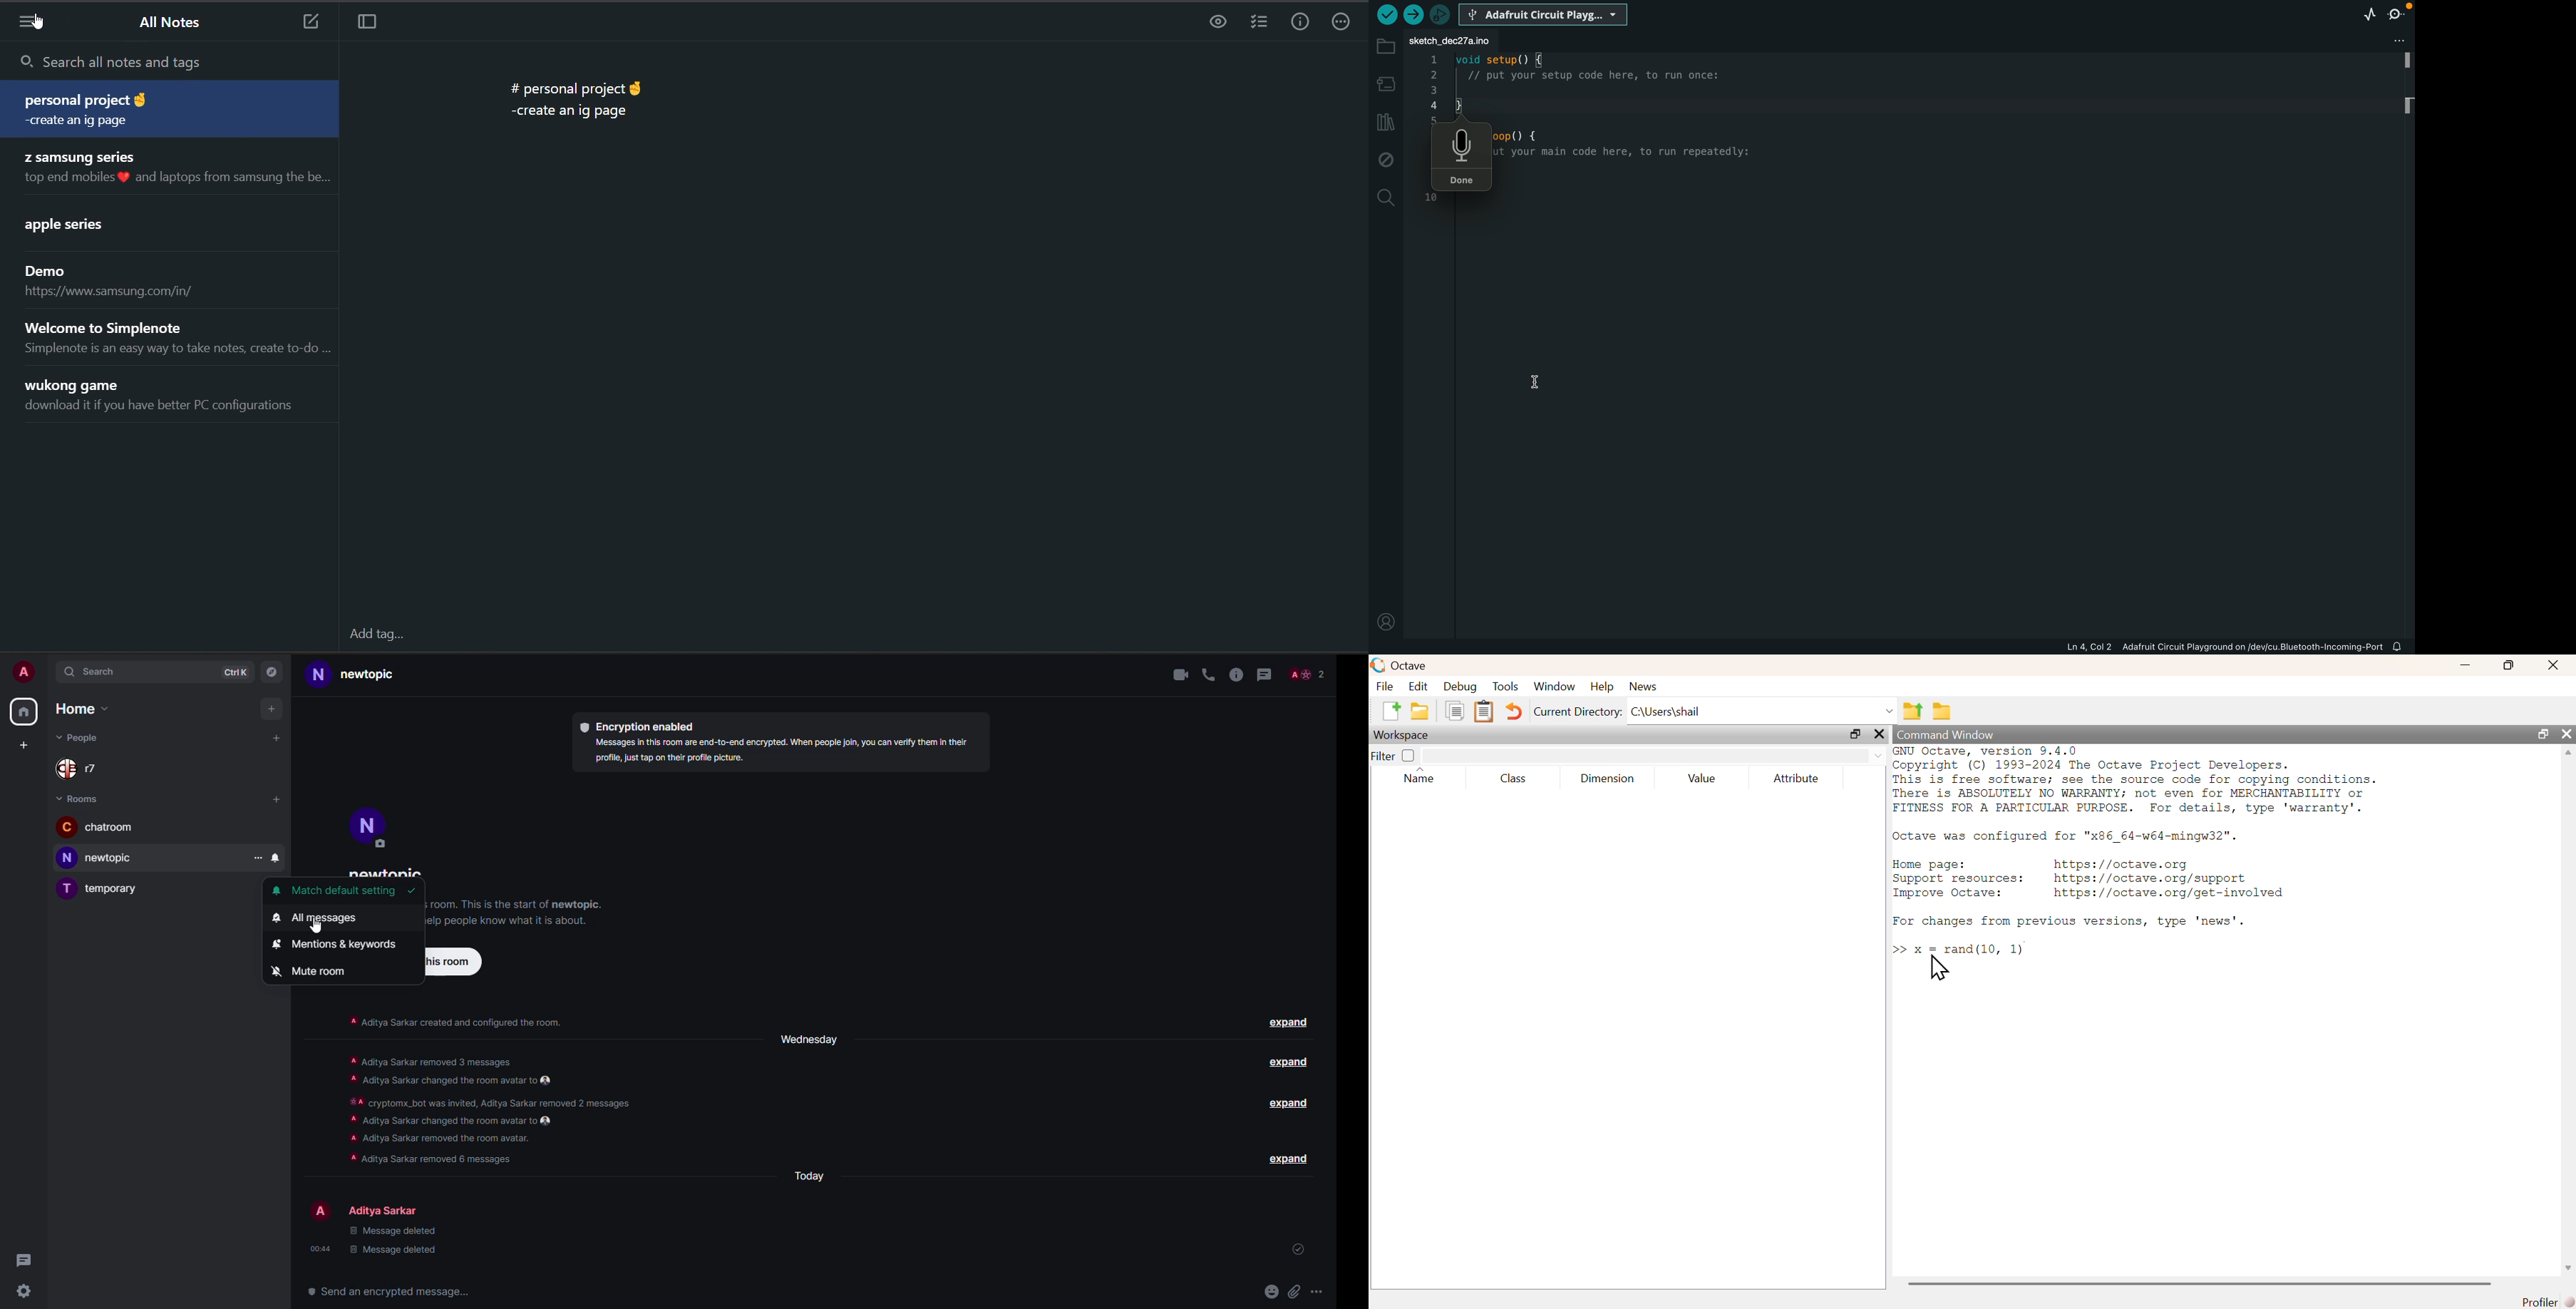  What do you see at coordinates (37, 21) in the screenshot?
I see `cursor` at bounding box center [37, 21].